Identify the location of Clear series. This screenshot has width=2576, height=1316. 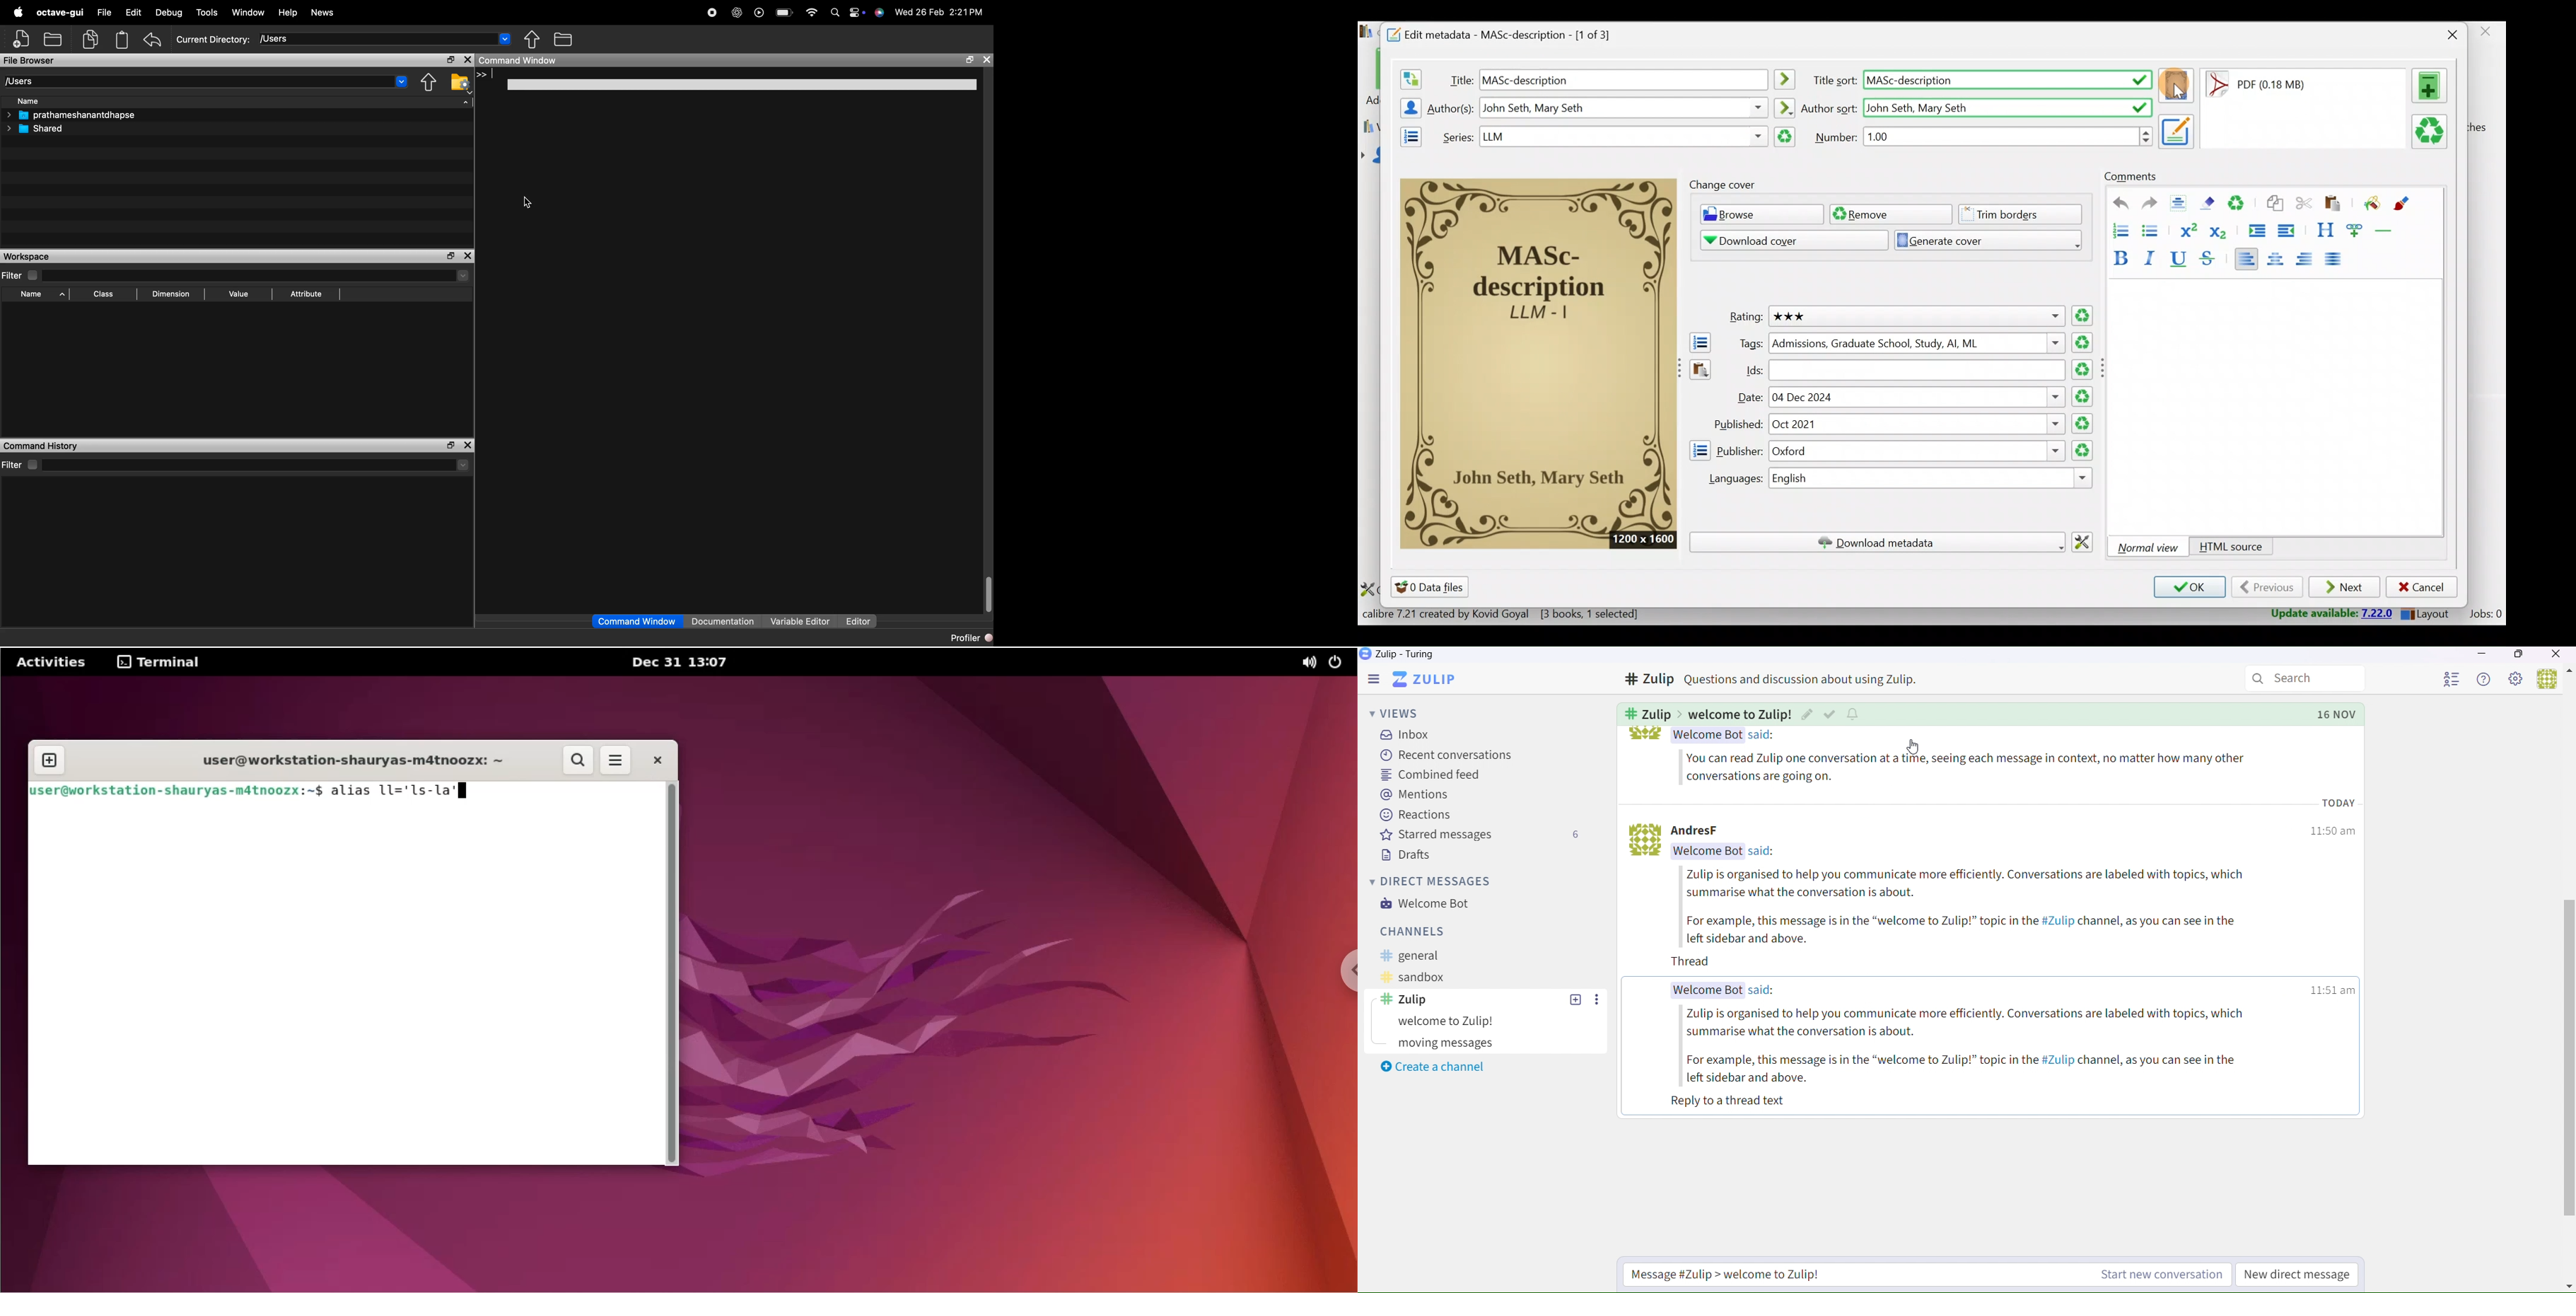
(1786, 137).